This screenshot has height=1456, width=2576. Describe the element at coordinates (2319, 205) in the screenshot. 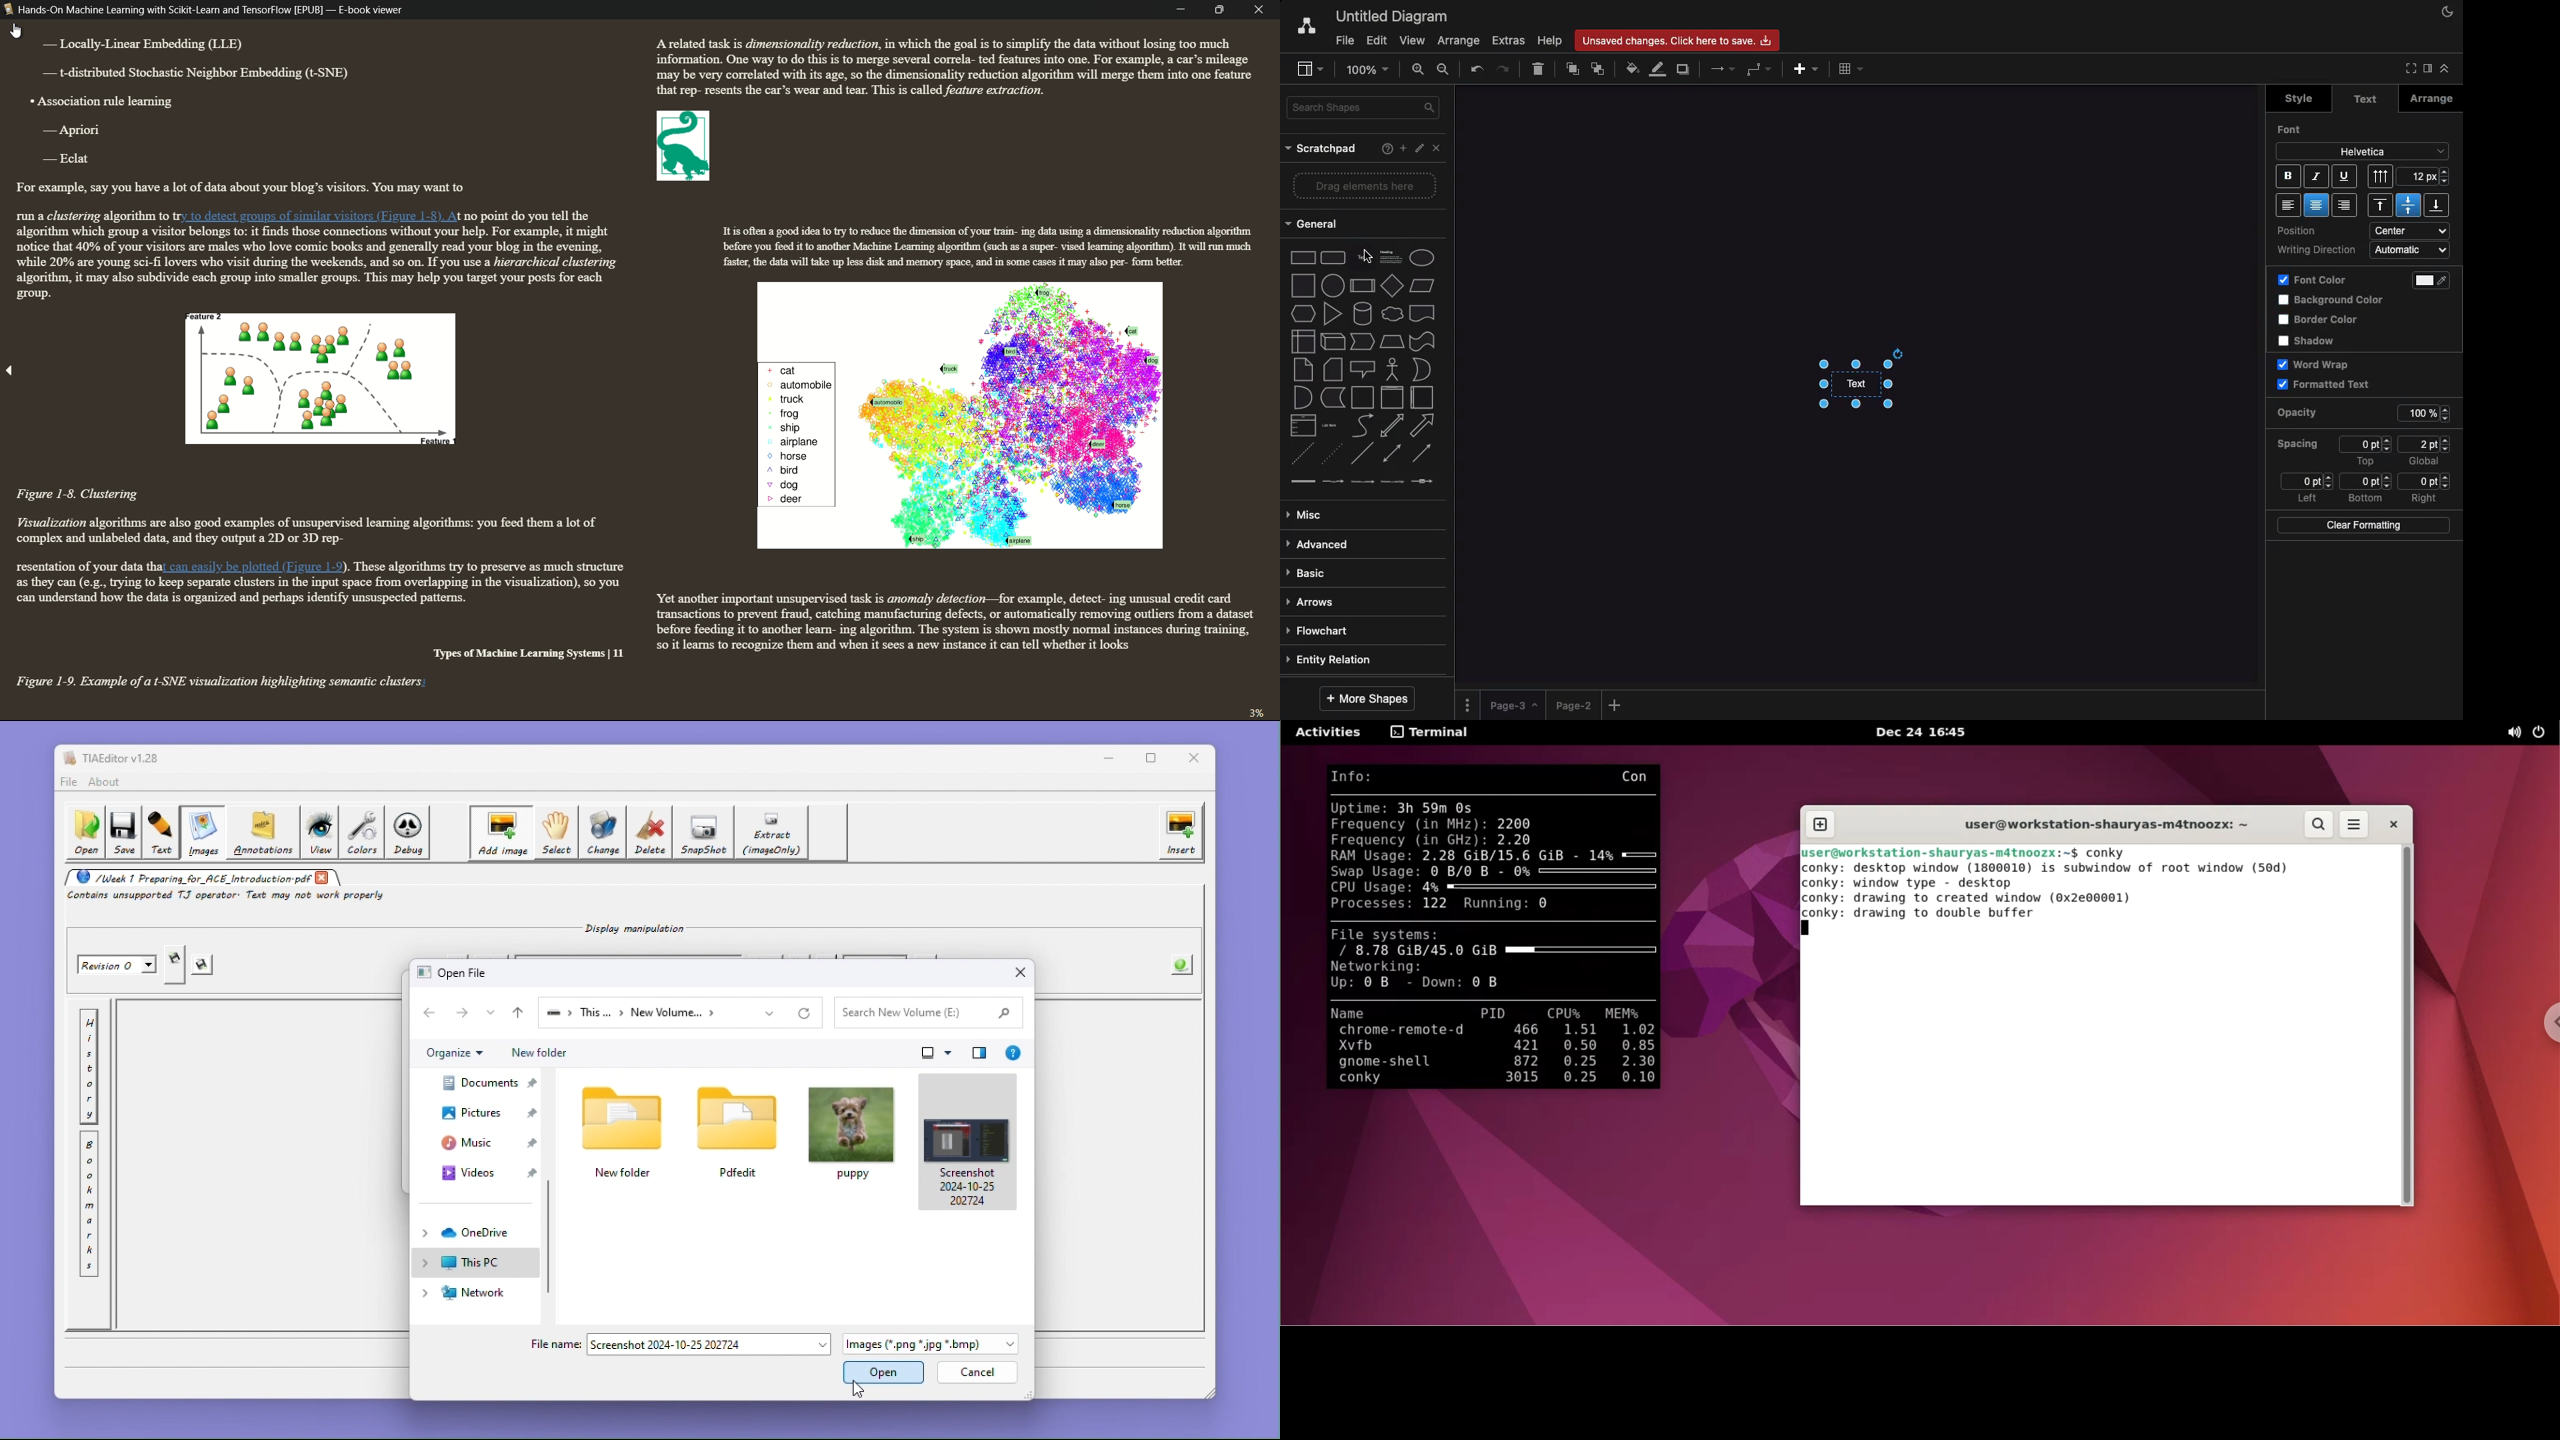

I see `Center aligned` at that location.